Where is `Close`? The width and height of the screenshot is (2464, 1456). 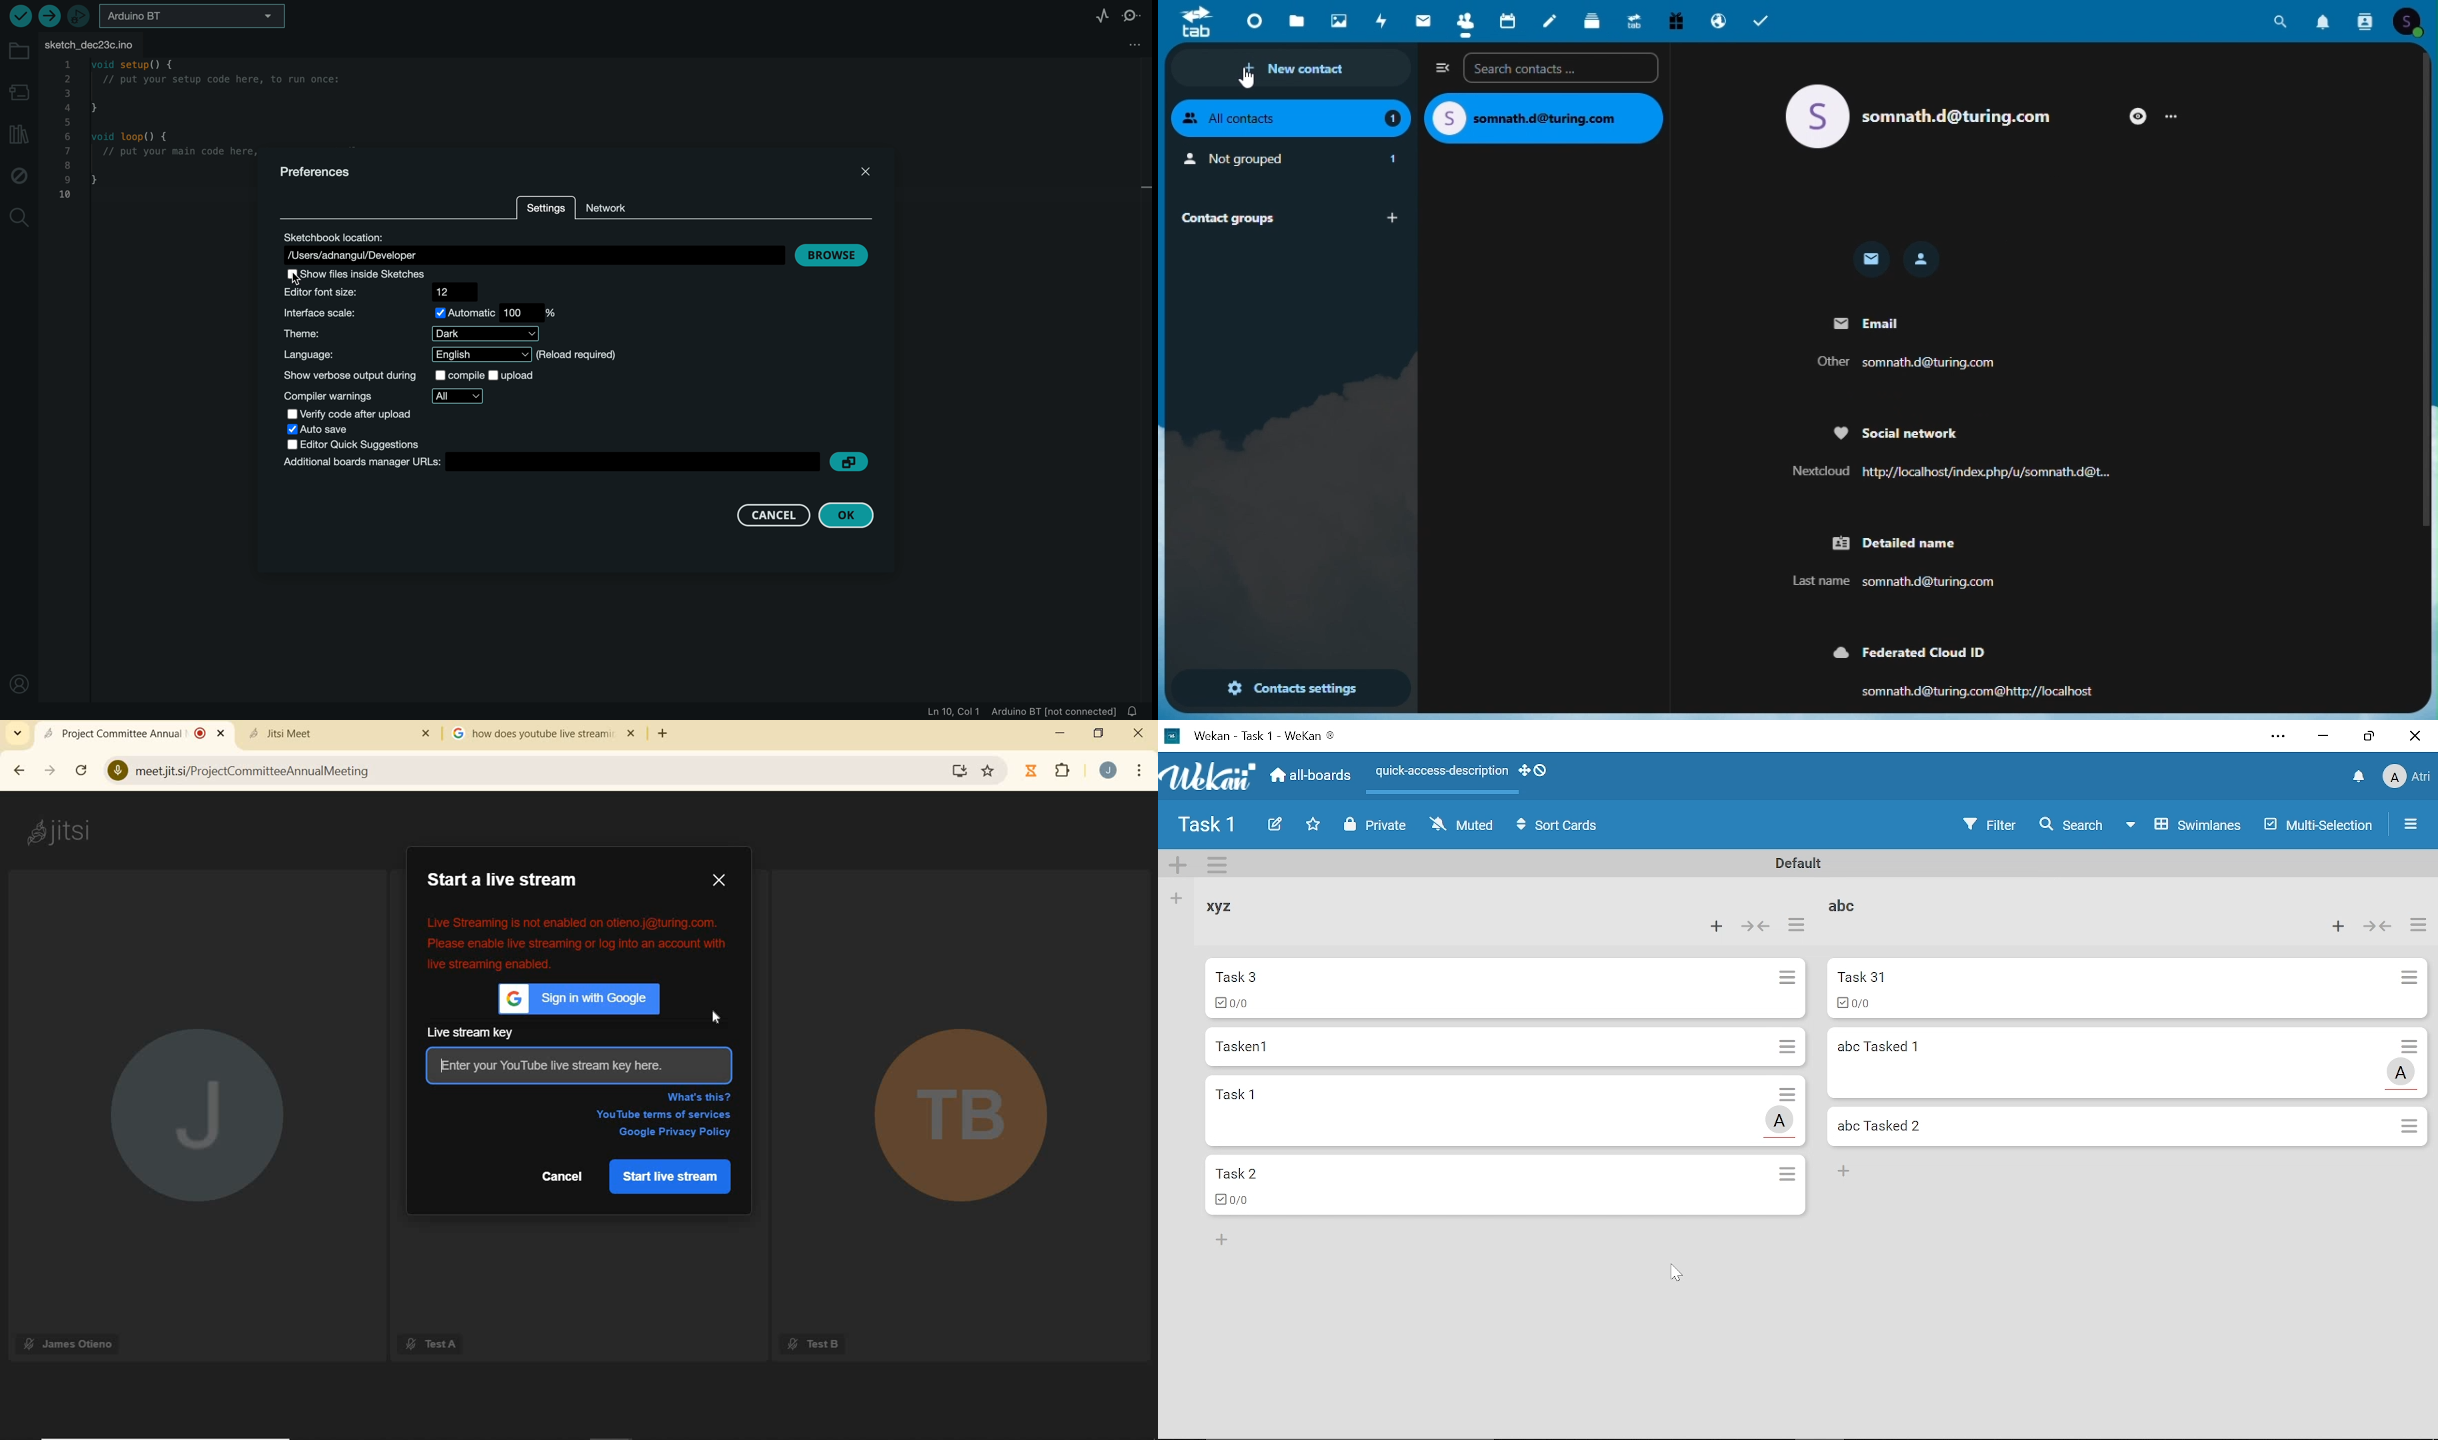
Close is located at coordinates (223, 735).